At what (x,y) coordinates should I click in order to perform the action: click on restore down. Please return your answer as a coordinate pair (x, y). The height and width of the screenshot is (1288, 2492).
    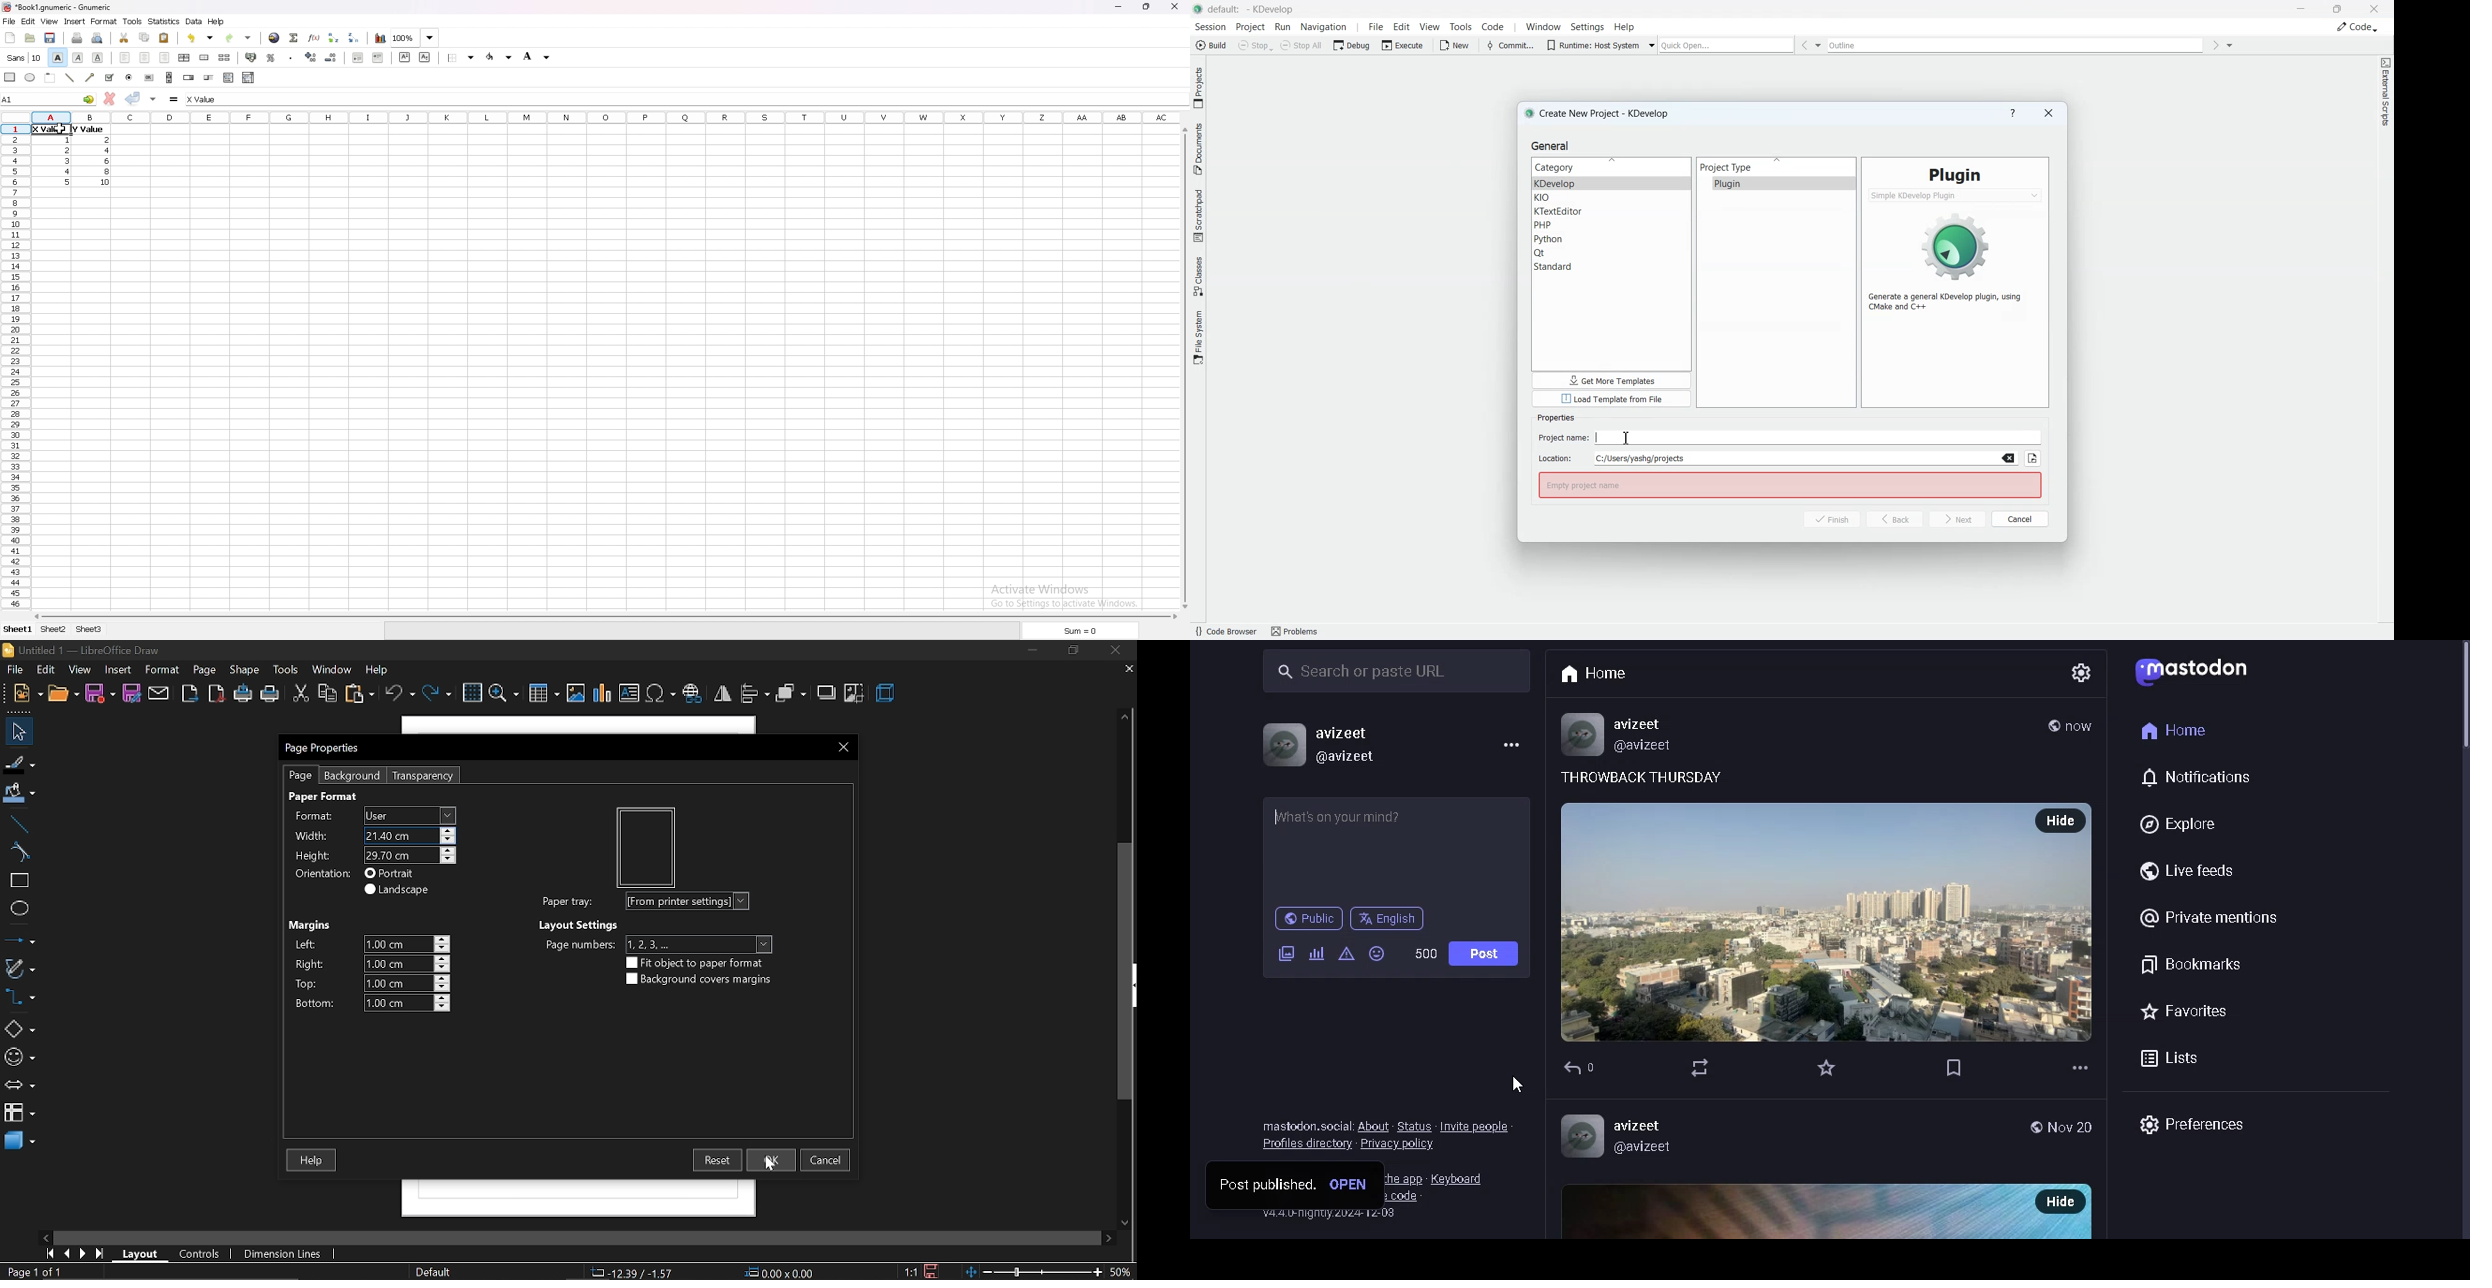
    Looking at the image, I should click on (1070, 651).